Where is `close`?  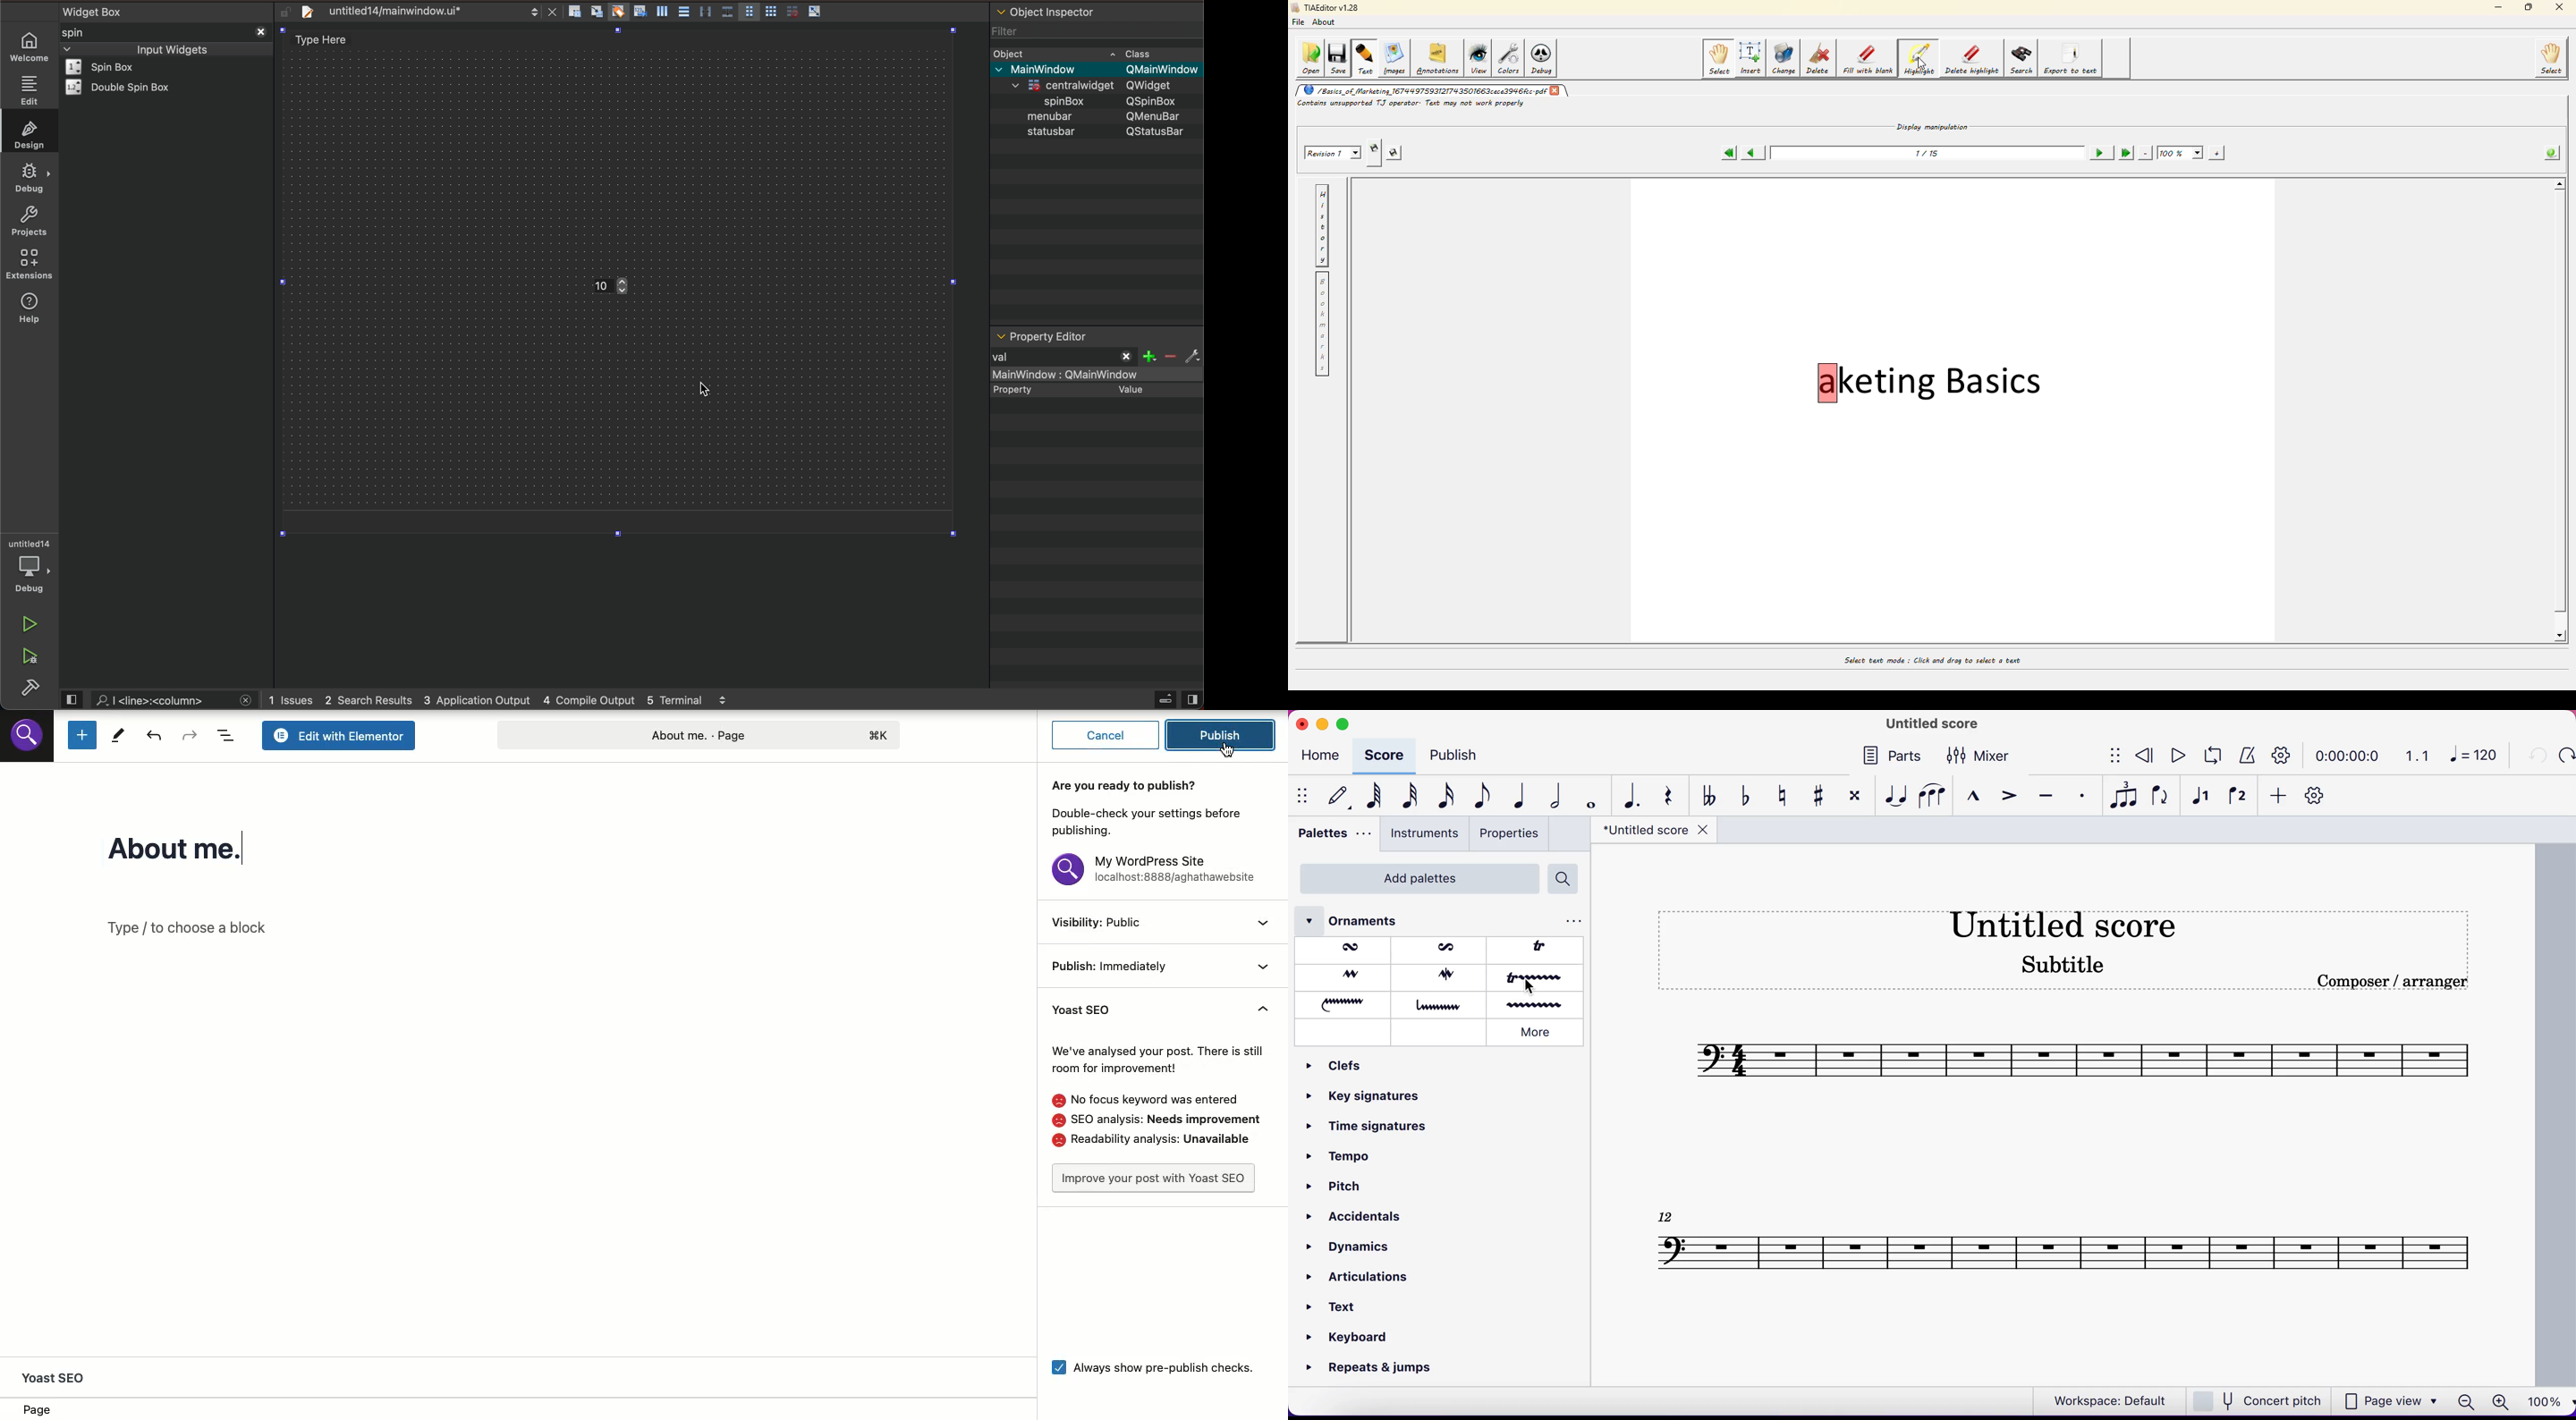 close is located at coordinates (1301, 723).